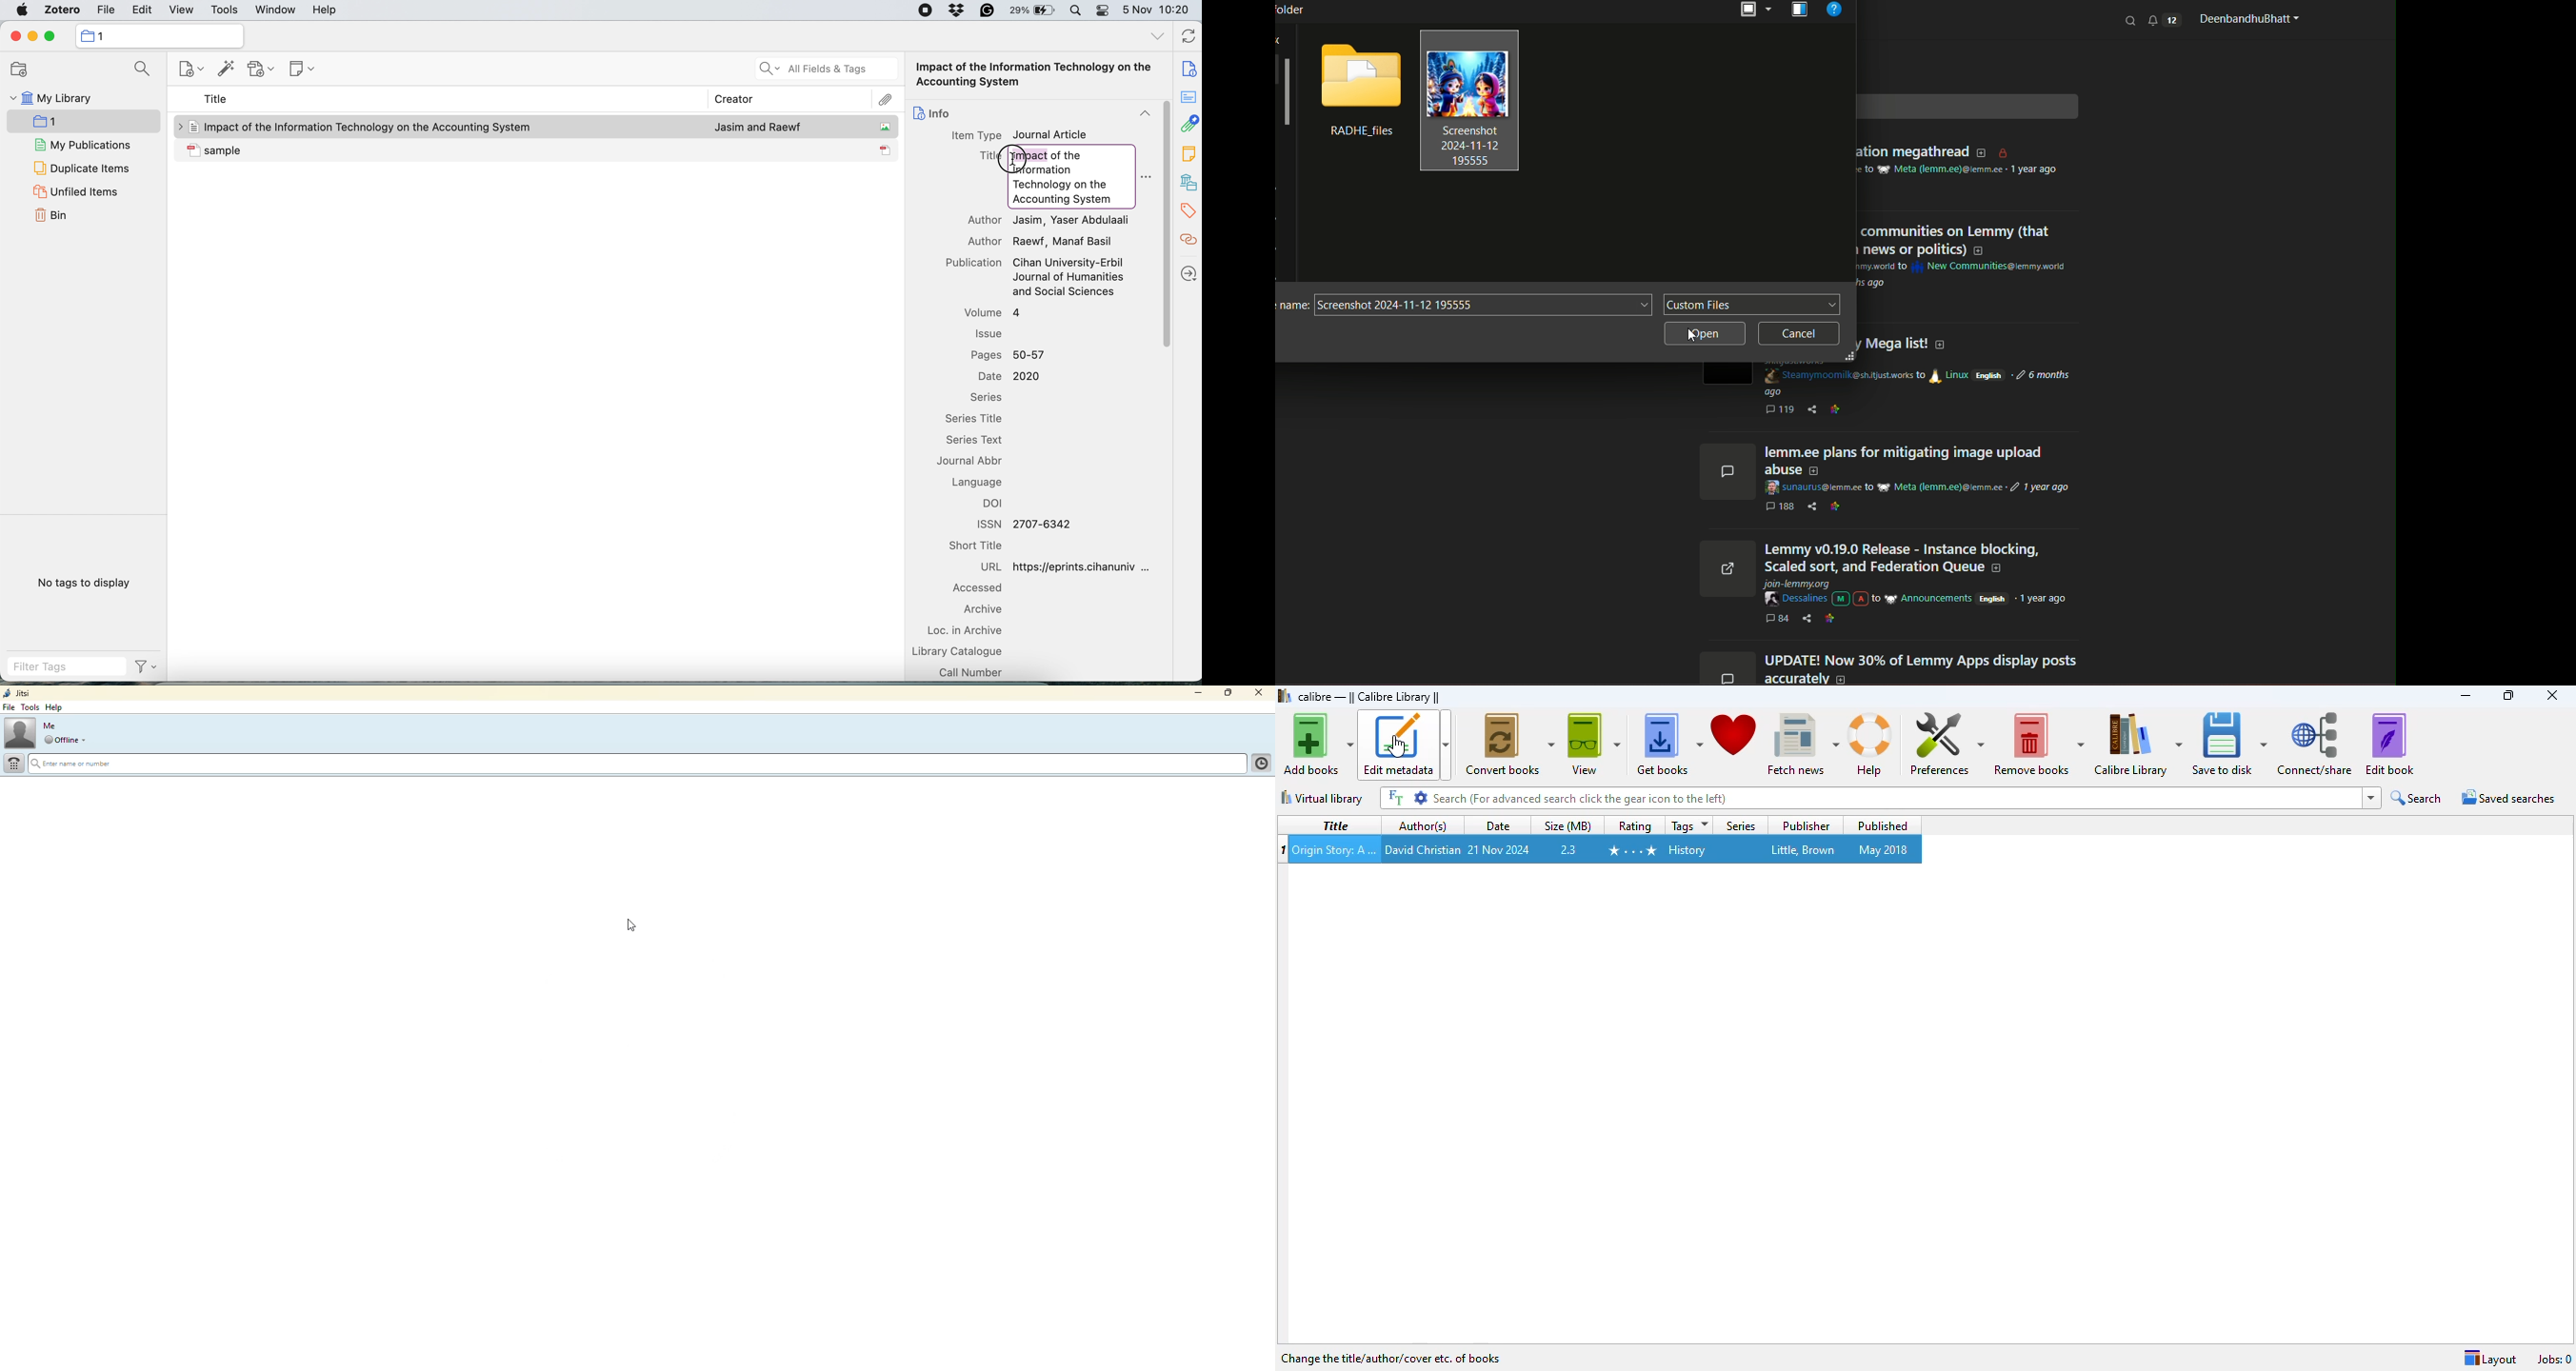  What do you see at coordinates (1065, 566) in the screenshot?
I see `URL https://eprints.cihanuniv ...` at bounding box center [1065, 566].